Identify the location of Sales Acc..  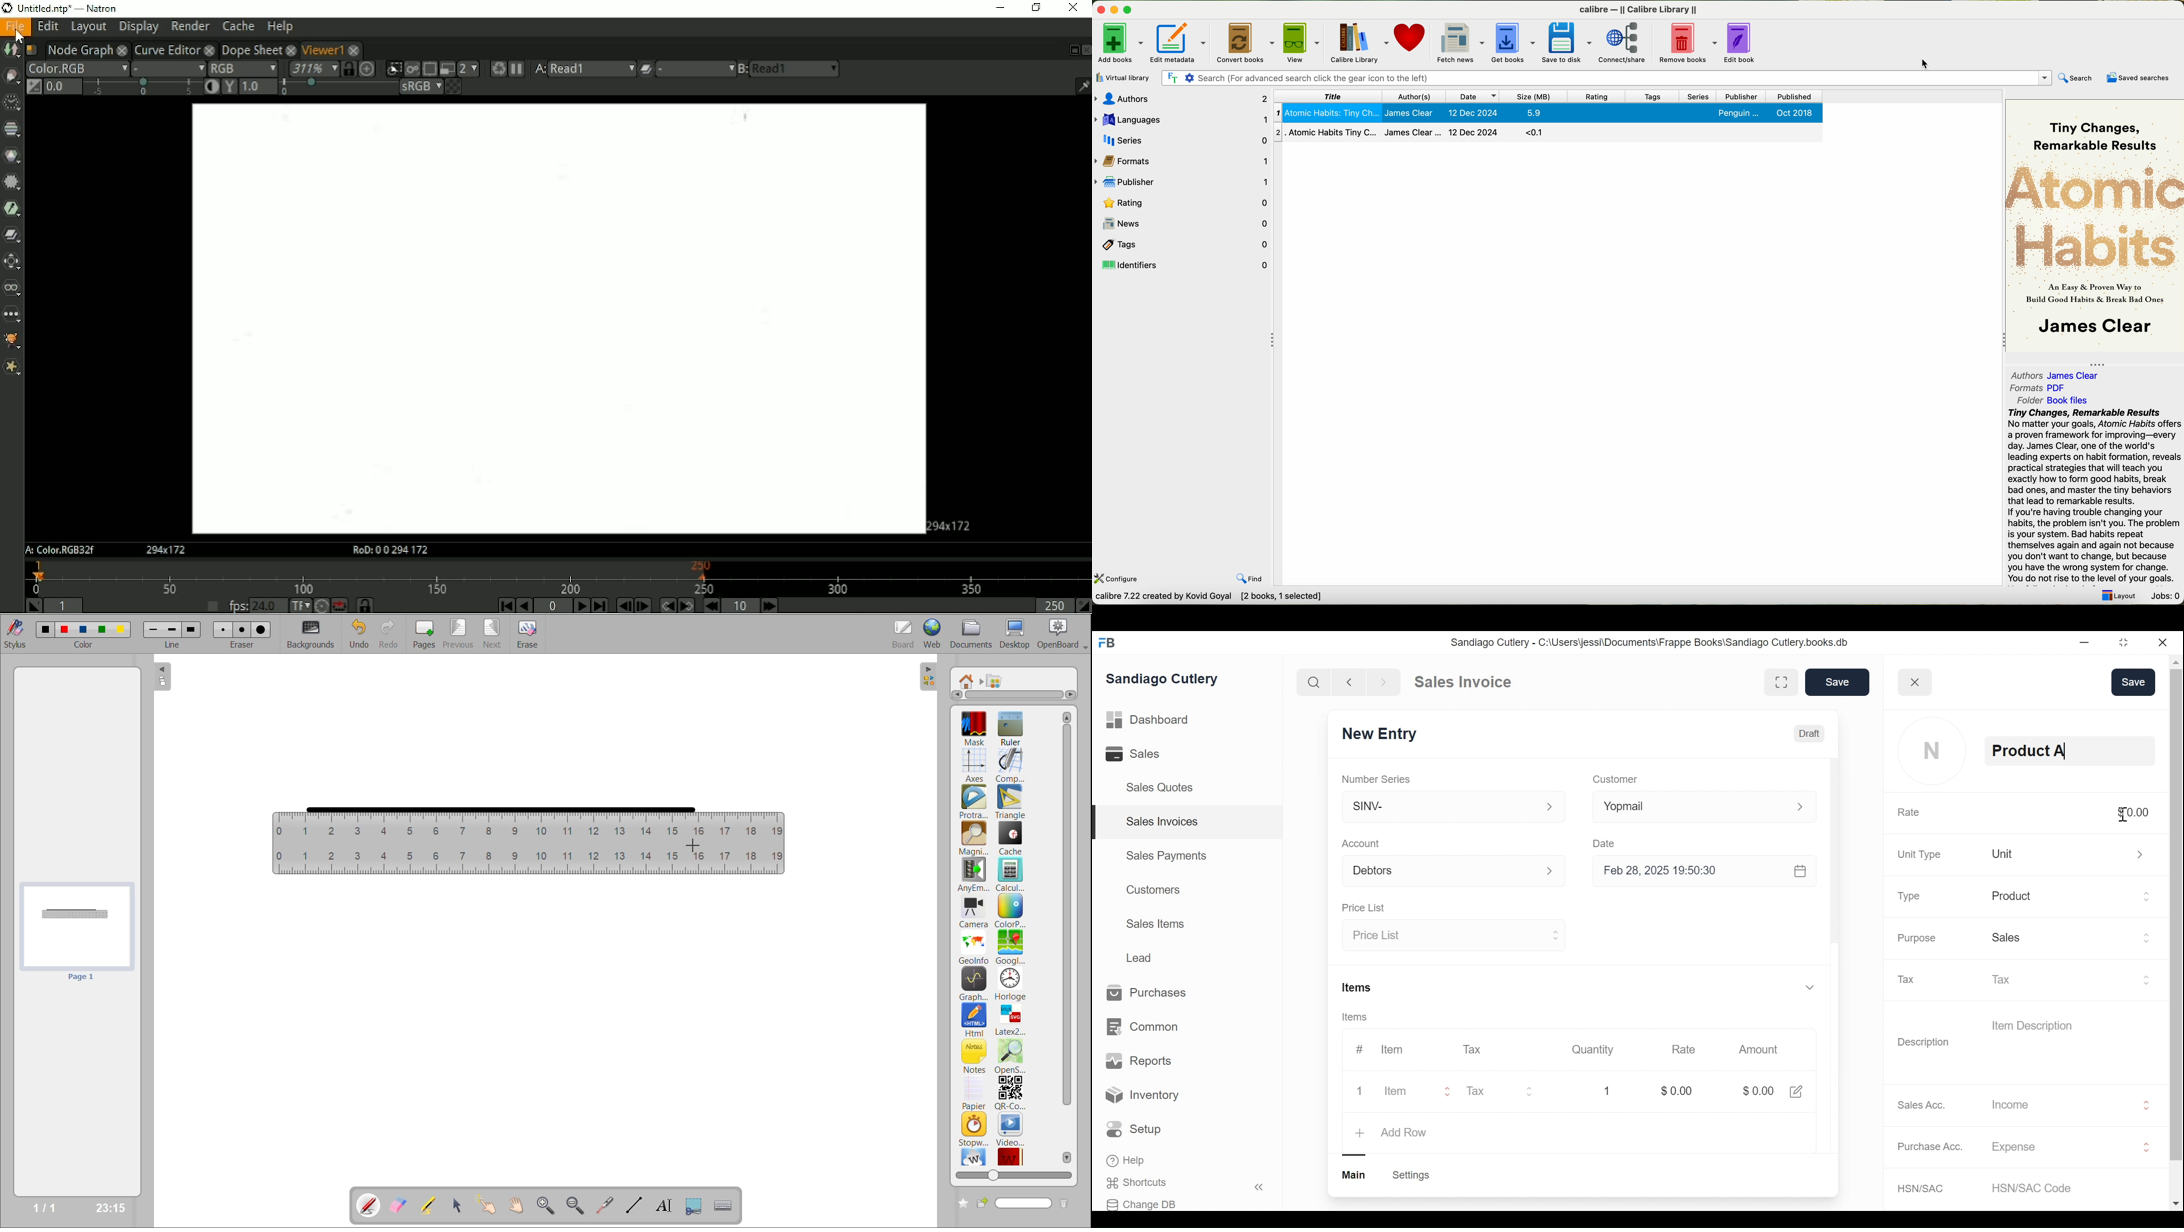
(1920, 1105).